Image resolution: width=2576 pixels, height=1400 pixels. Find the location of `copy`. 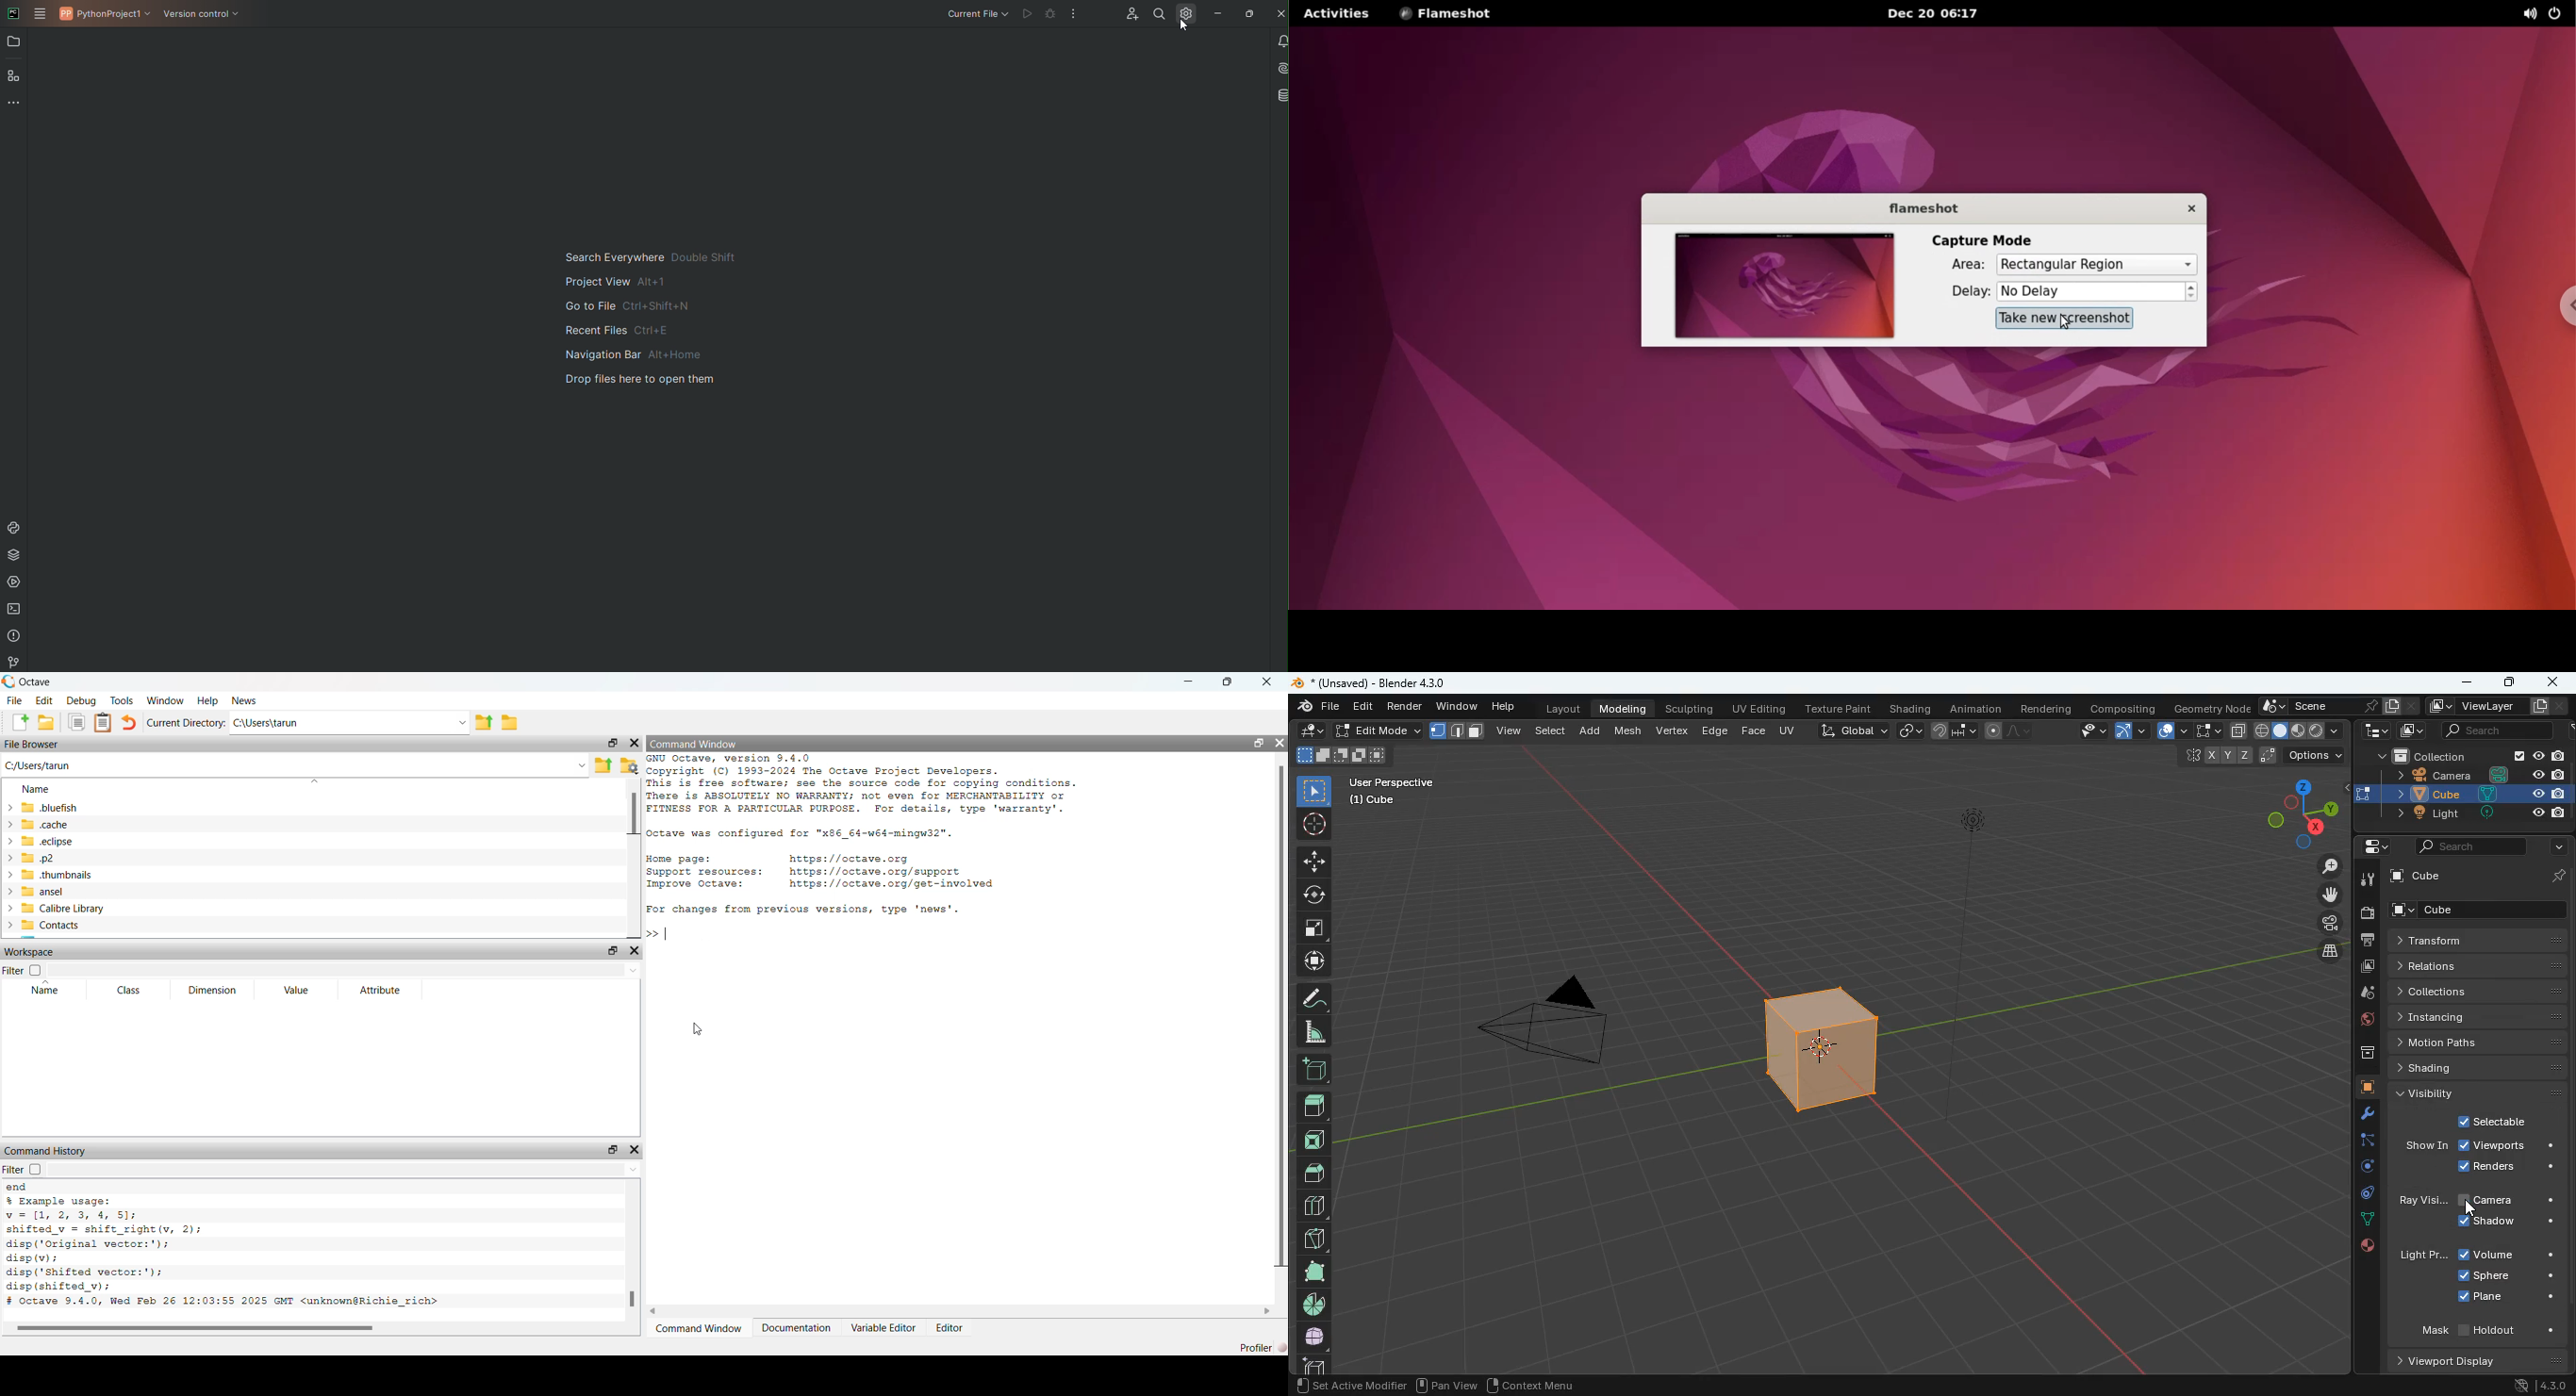

copy is located at coordinates (74, 724).